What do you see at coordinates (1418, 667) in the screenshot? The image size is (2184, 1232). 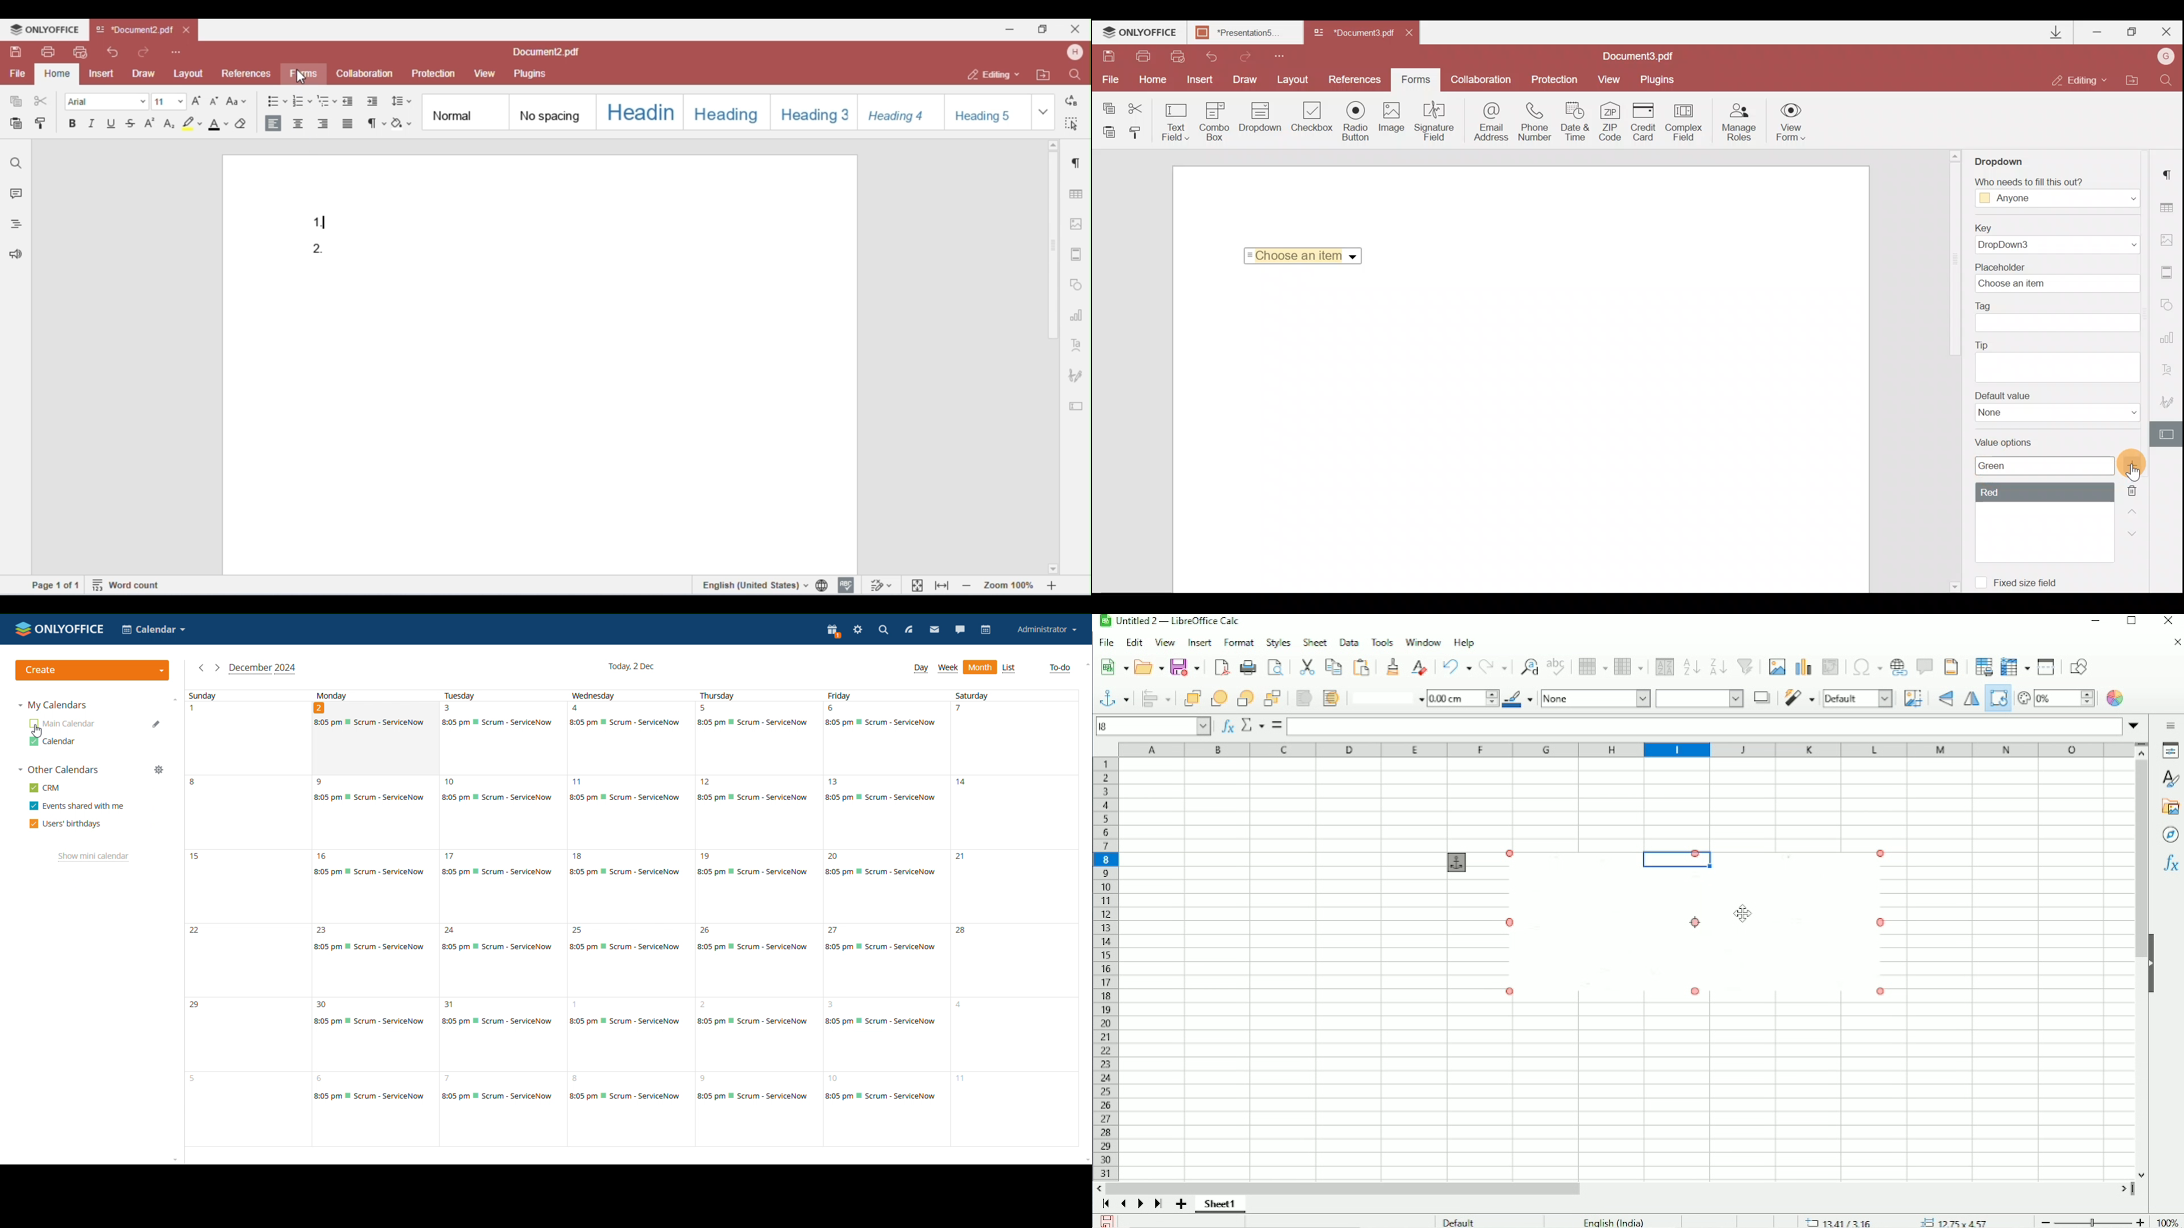 I see `Clear direct formatting` at bounding box center [1418, 667].